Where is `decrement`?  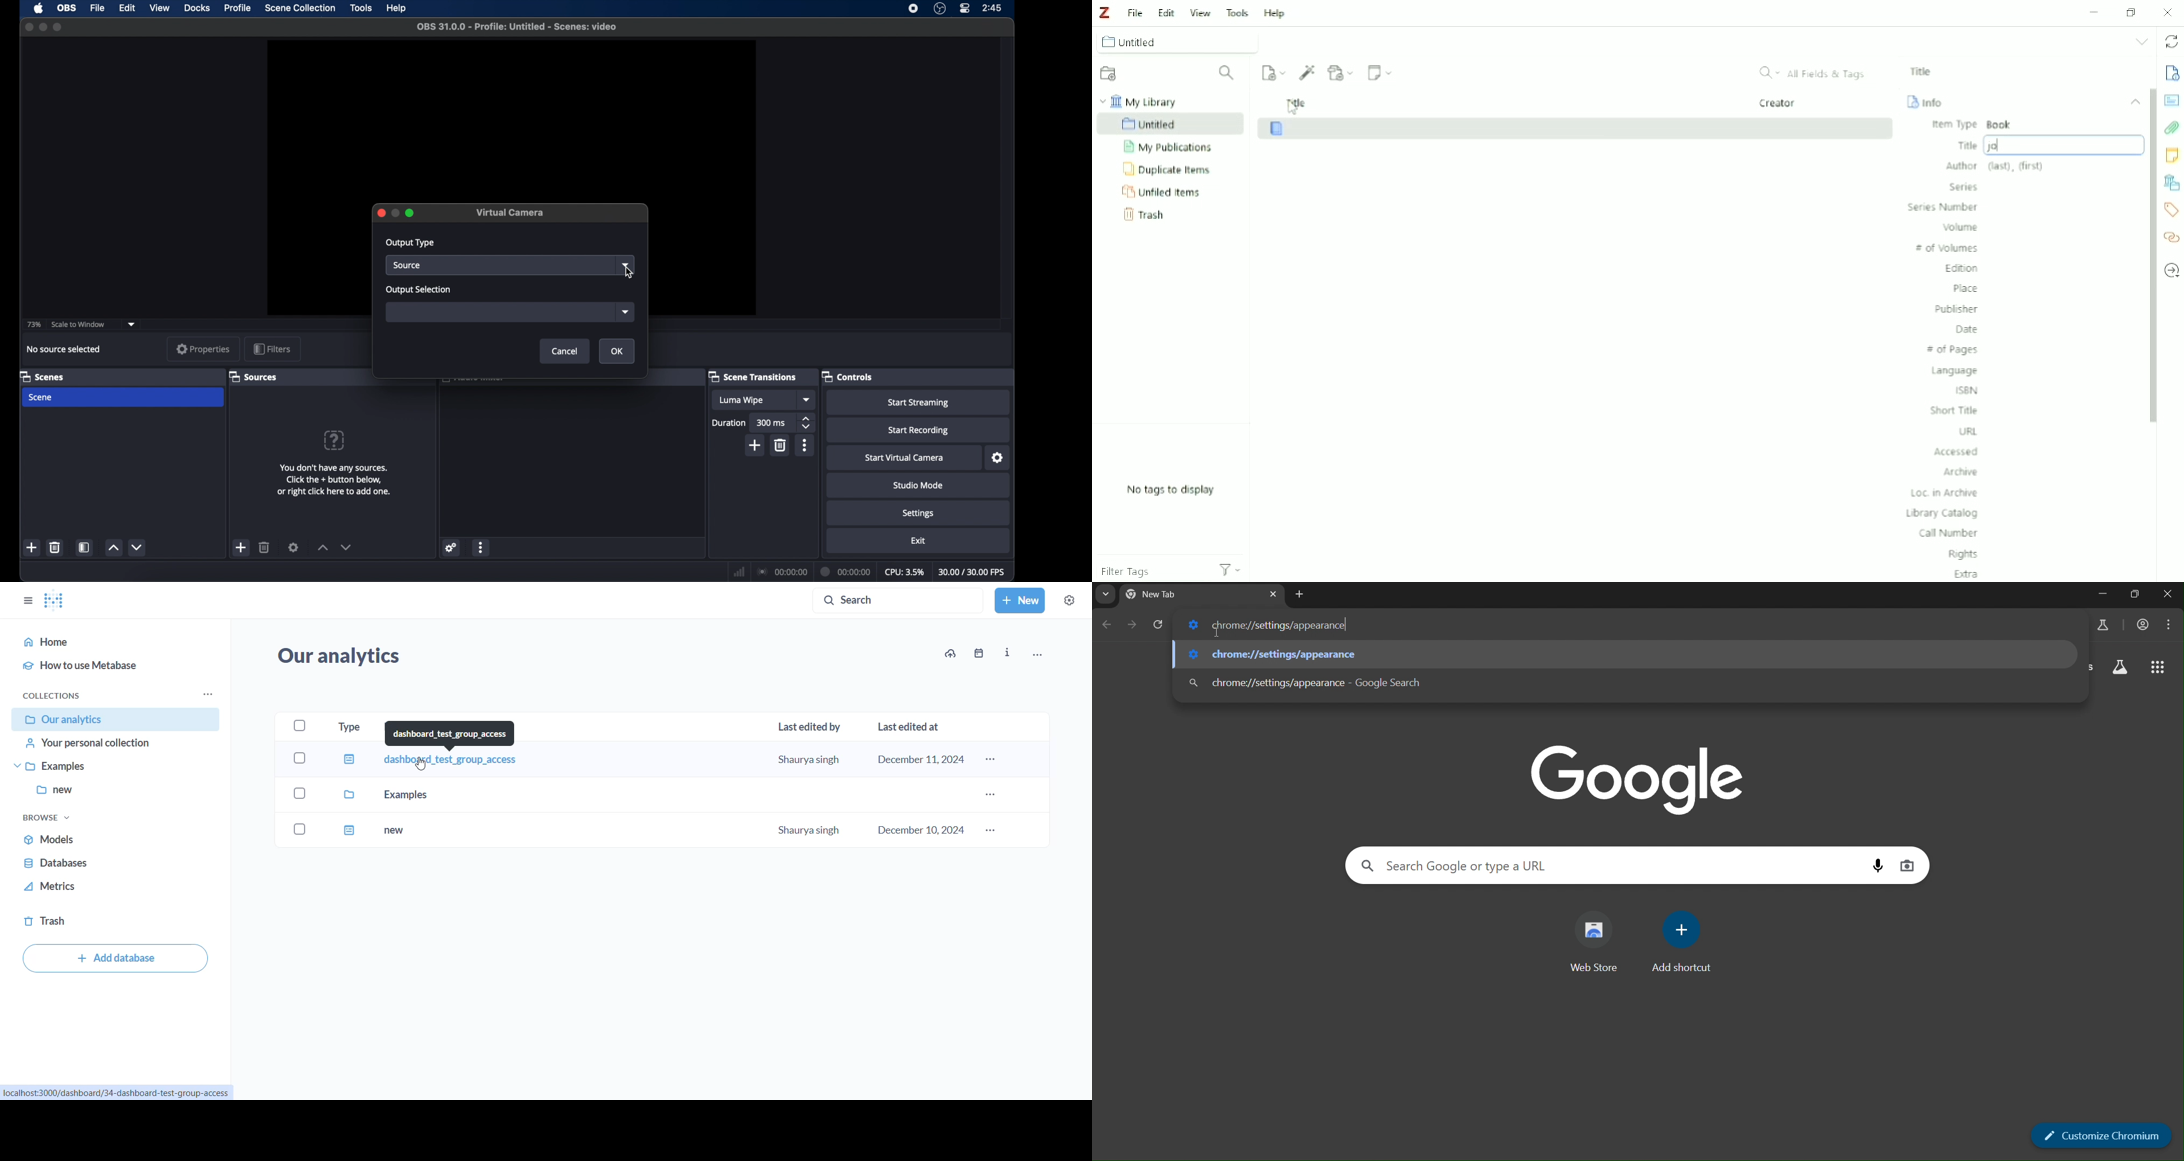 decrement is located at coordinates (137, 547).